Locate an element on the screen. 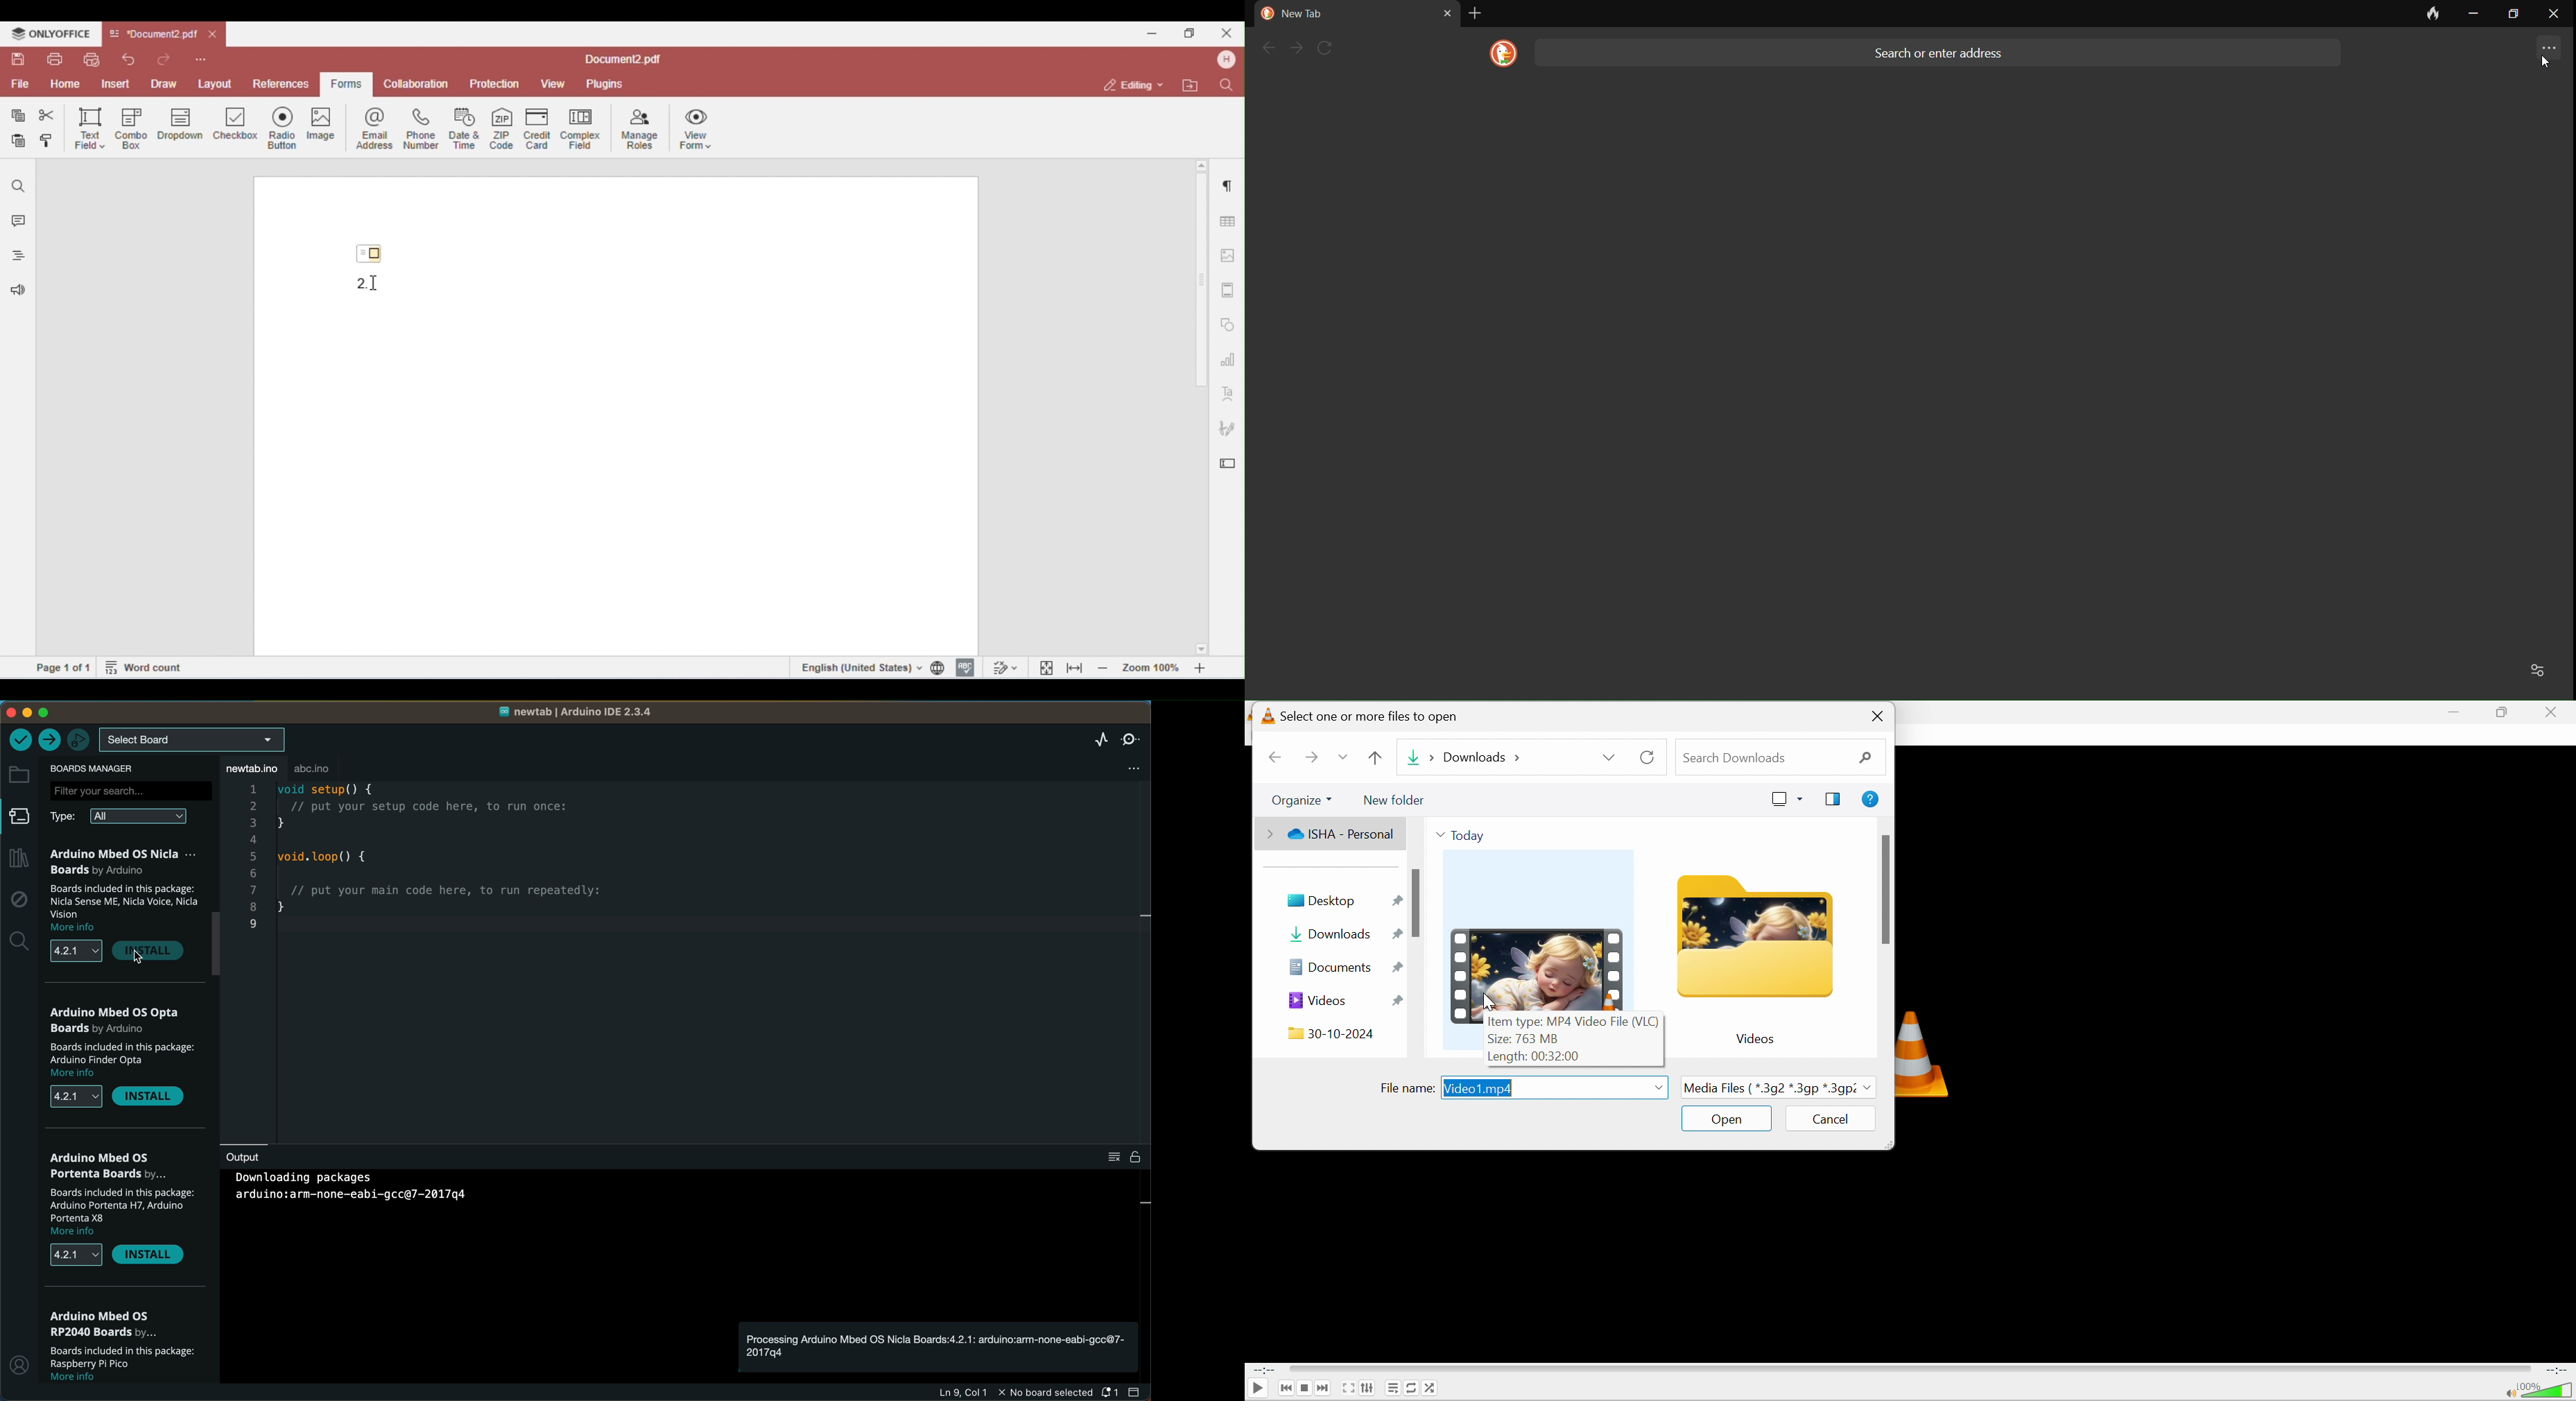 This screenshot has height=1428, width=2576. cursor is located at coordinates (2544, 62).